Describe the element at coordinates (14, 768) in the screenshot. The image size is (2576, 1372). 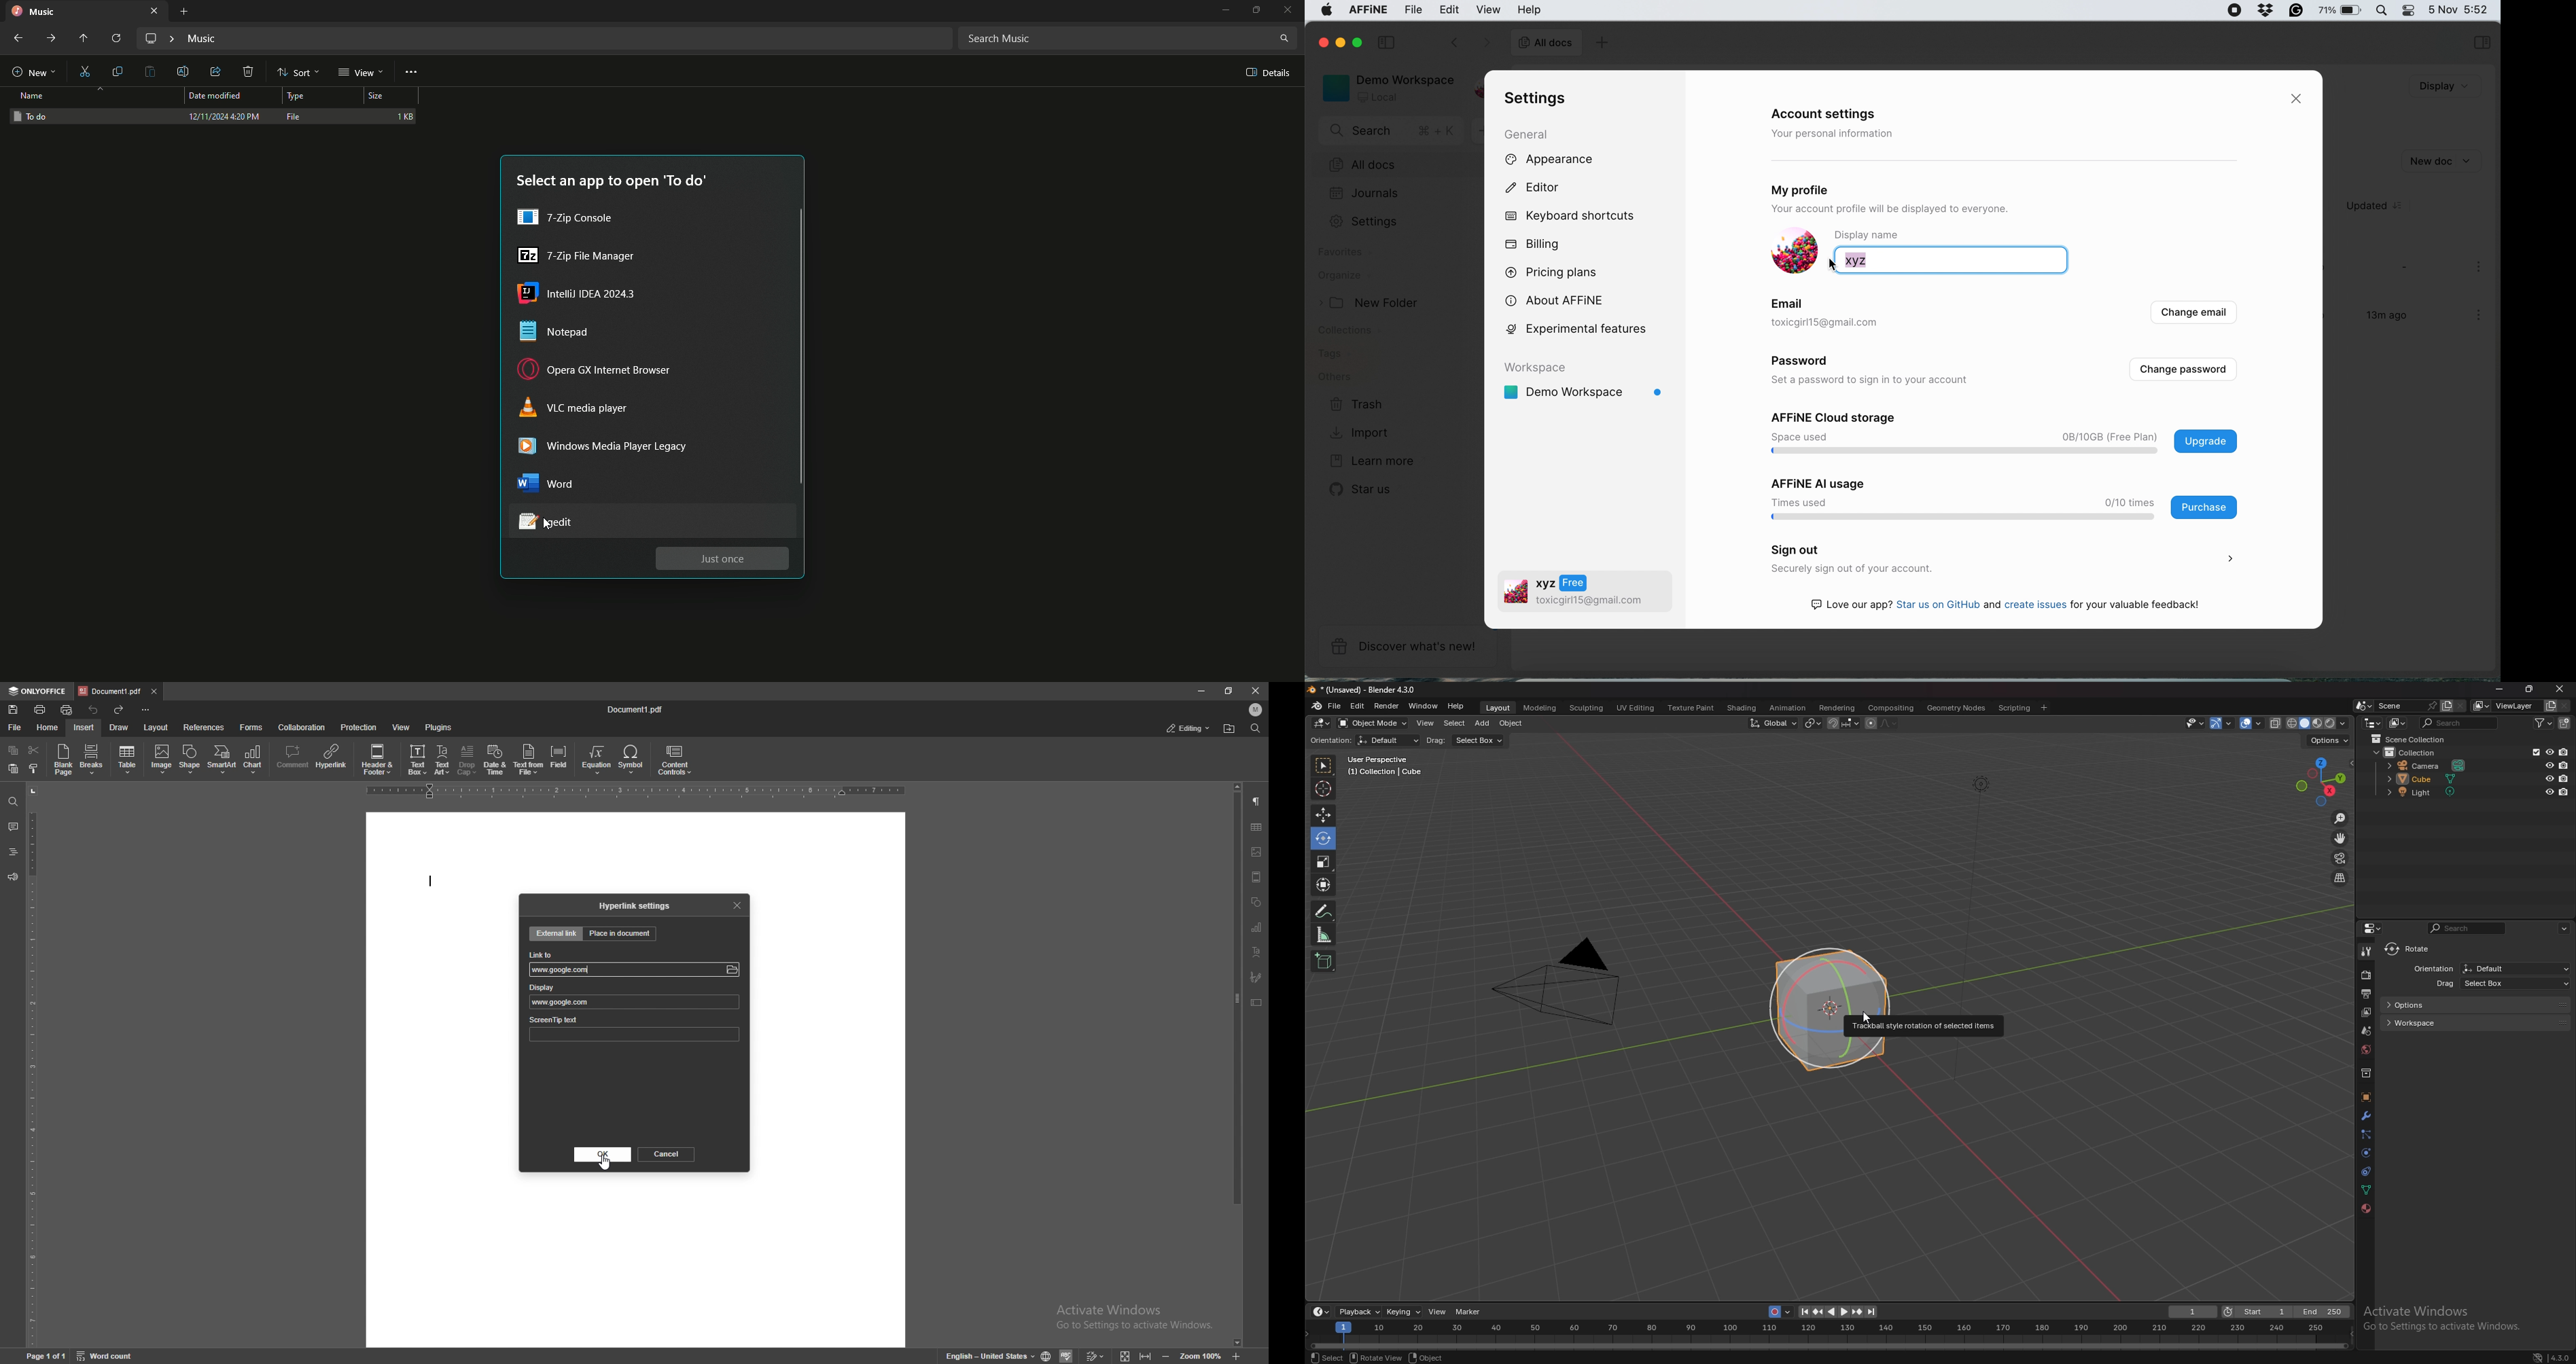
I see `paste` at that location.